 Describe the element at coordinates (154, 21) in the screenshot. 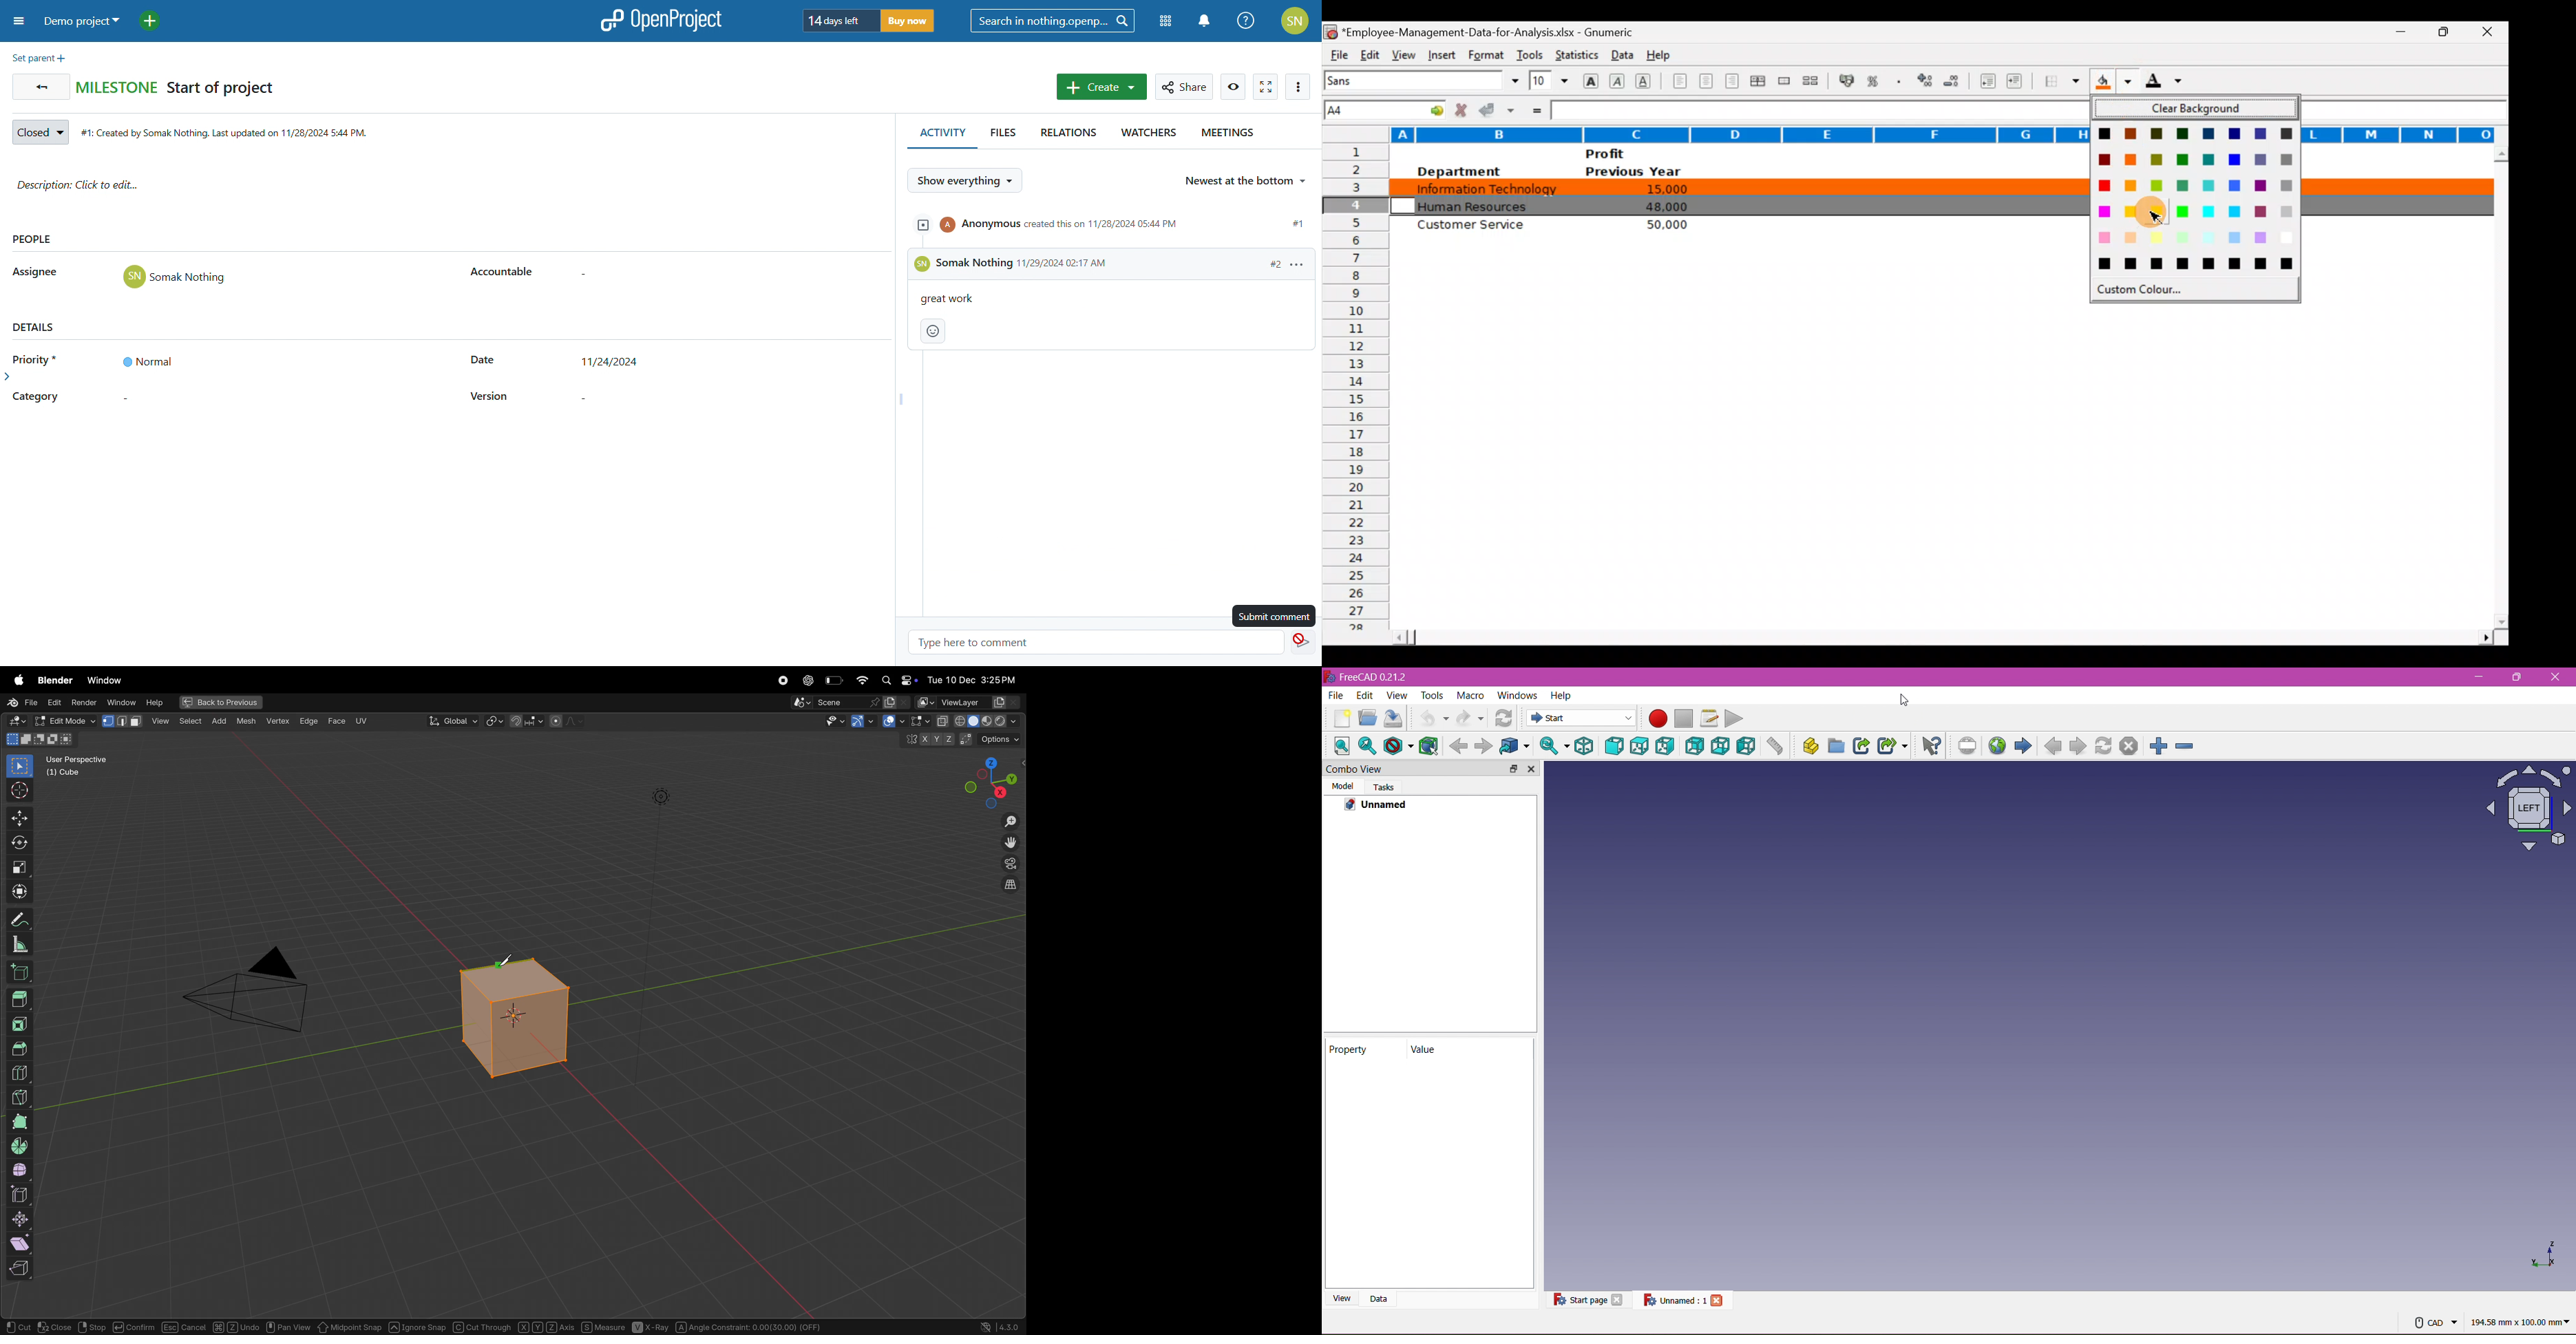

I see `add project` at that location.